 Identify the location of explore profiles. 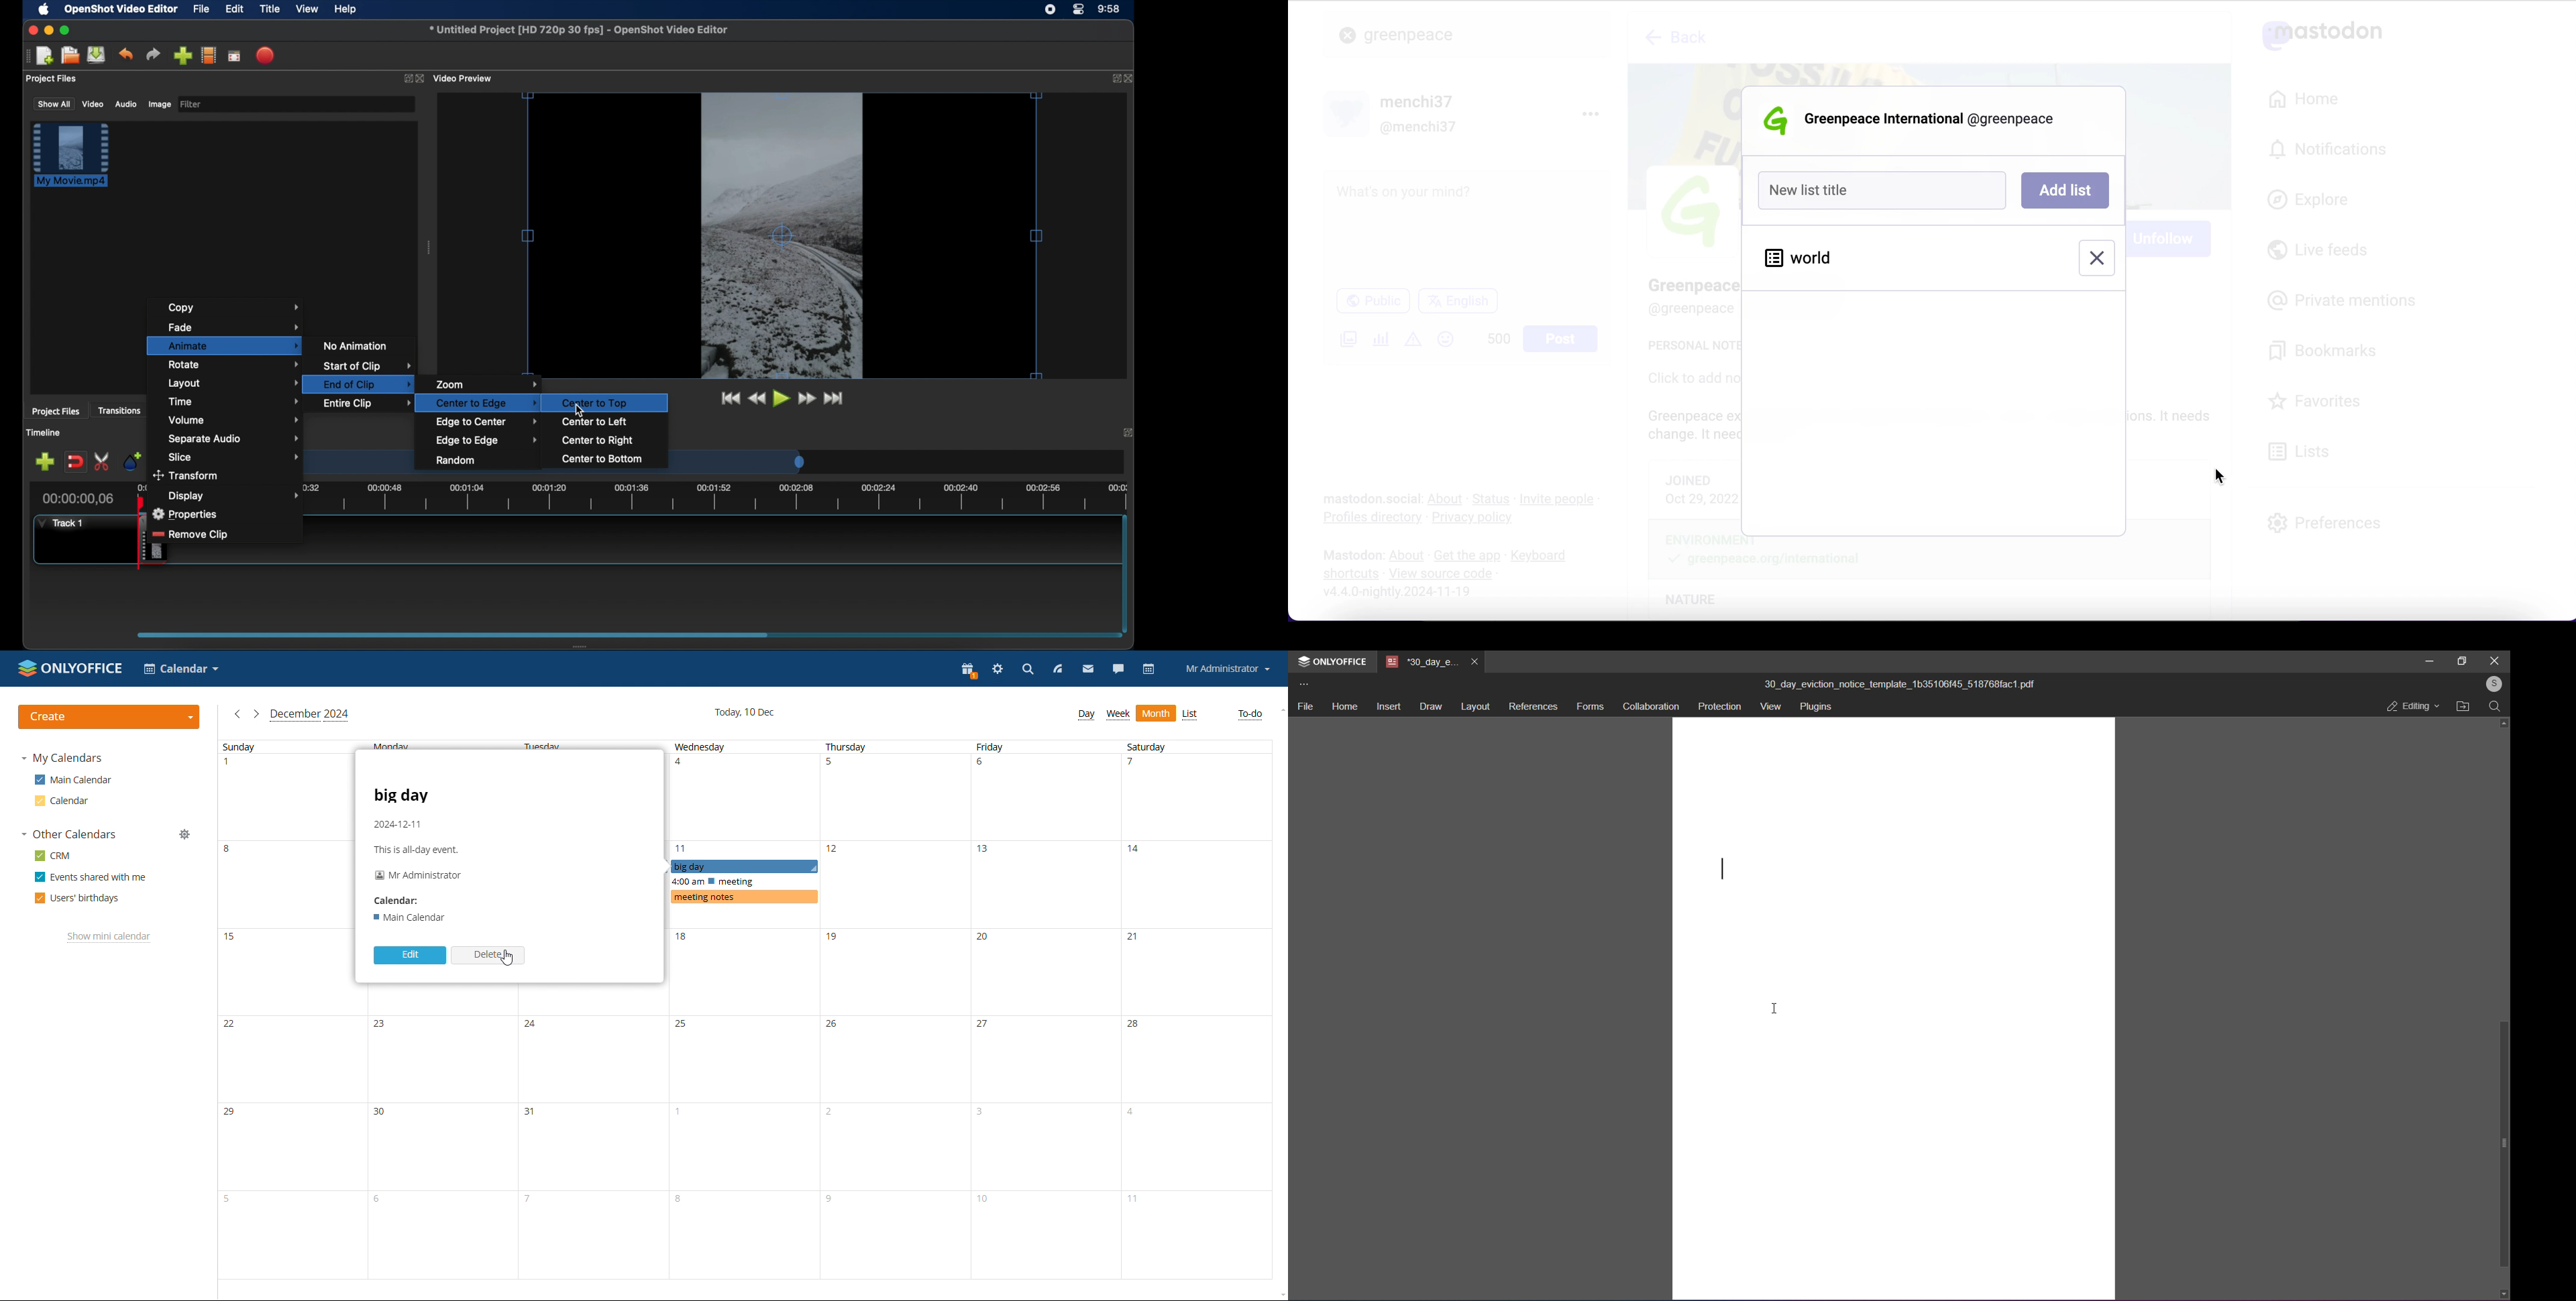
(208, 55).